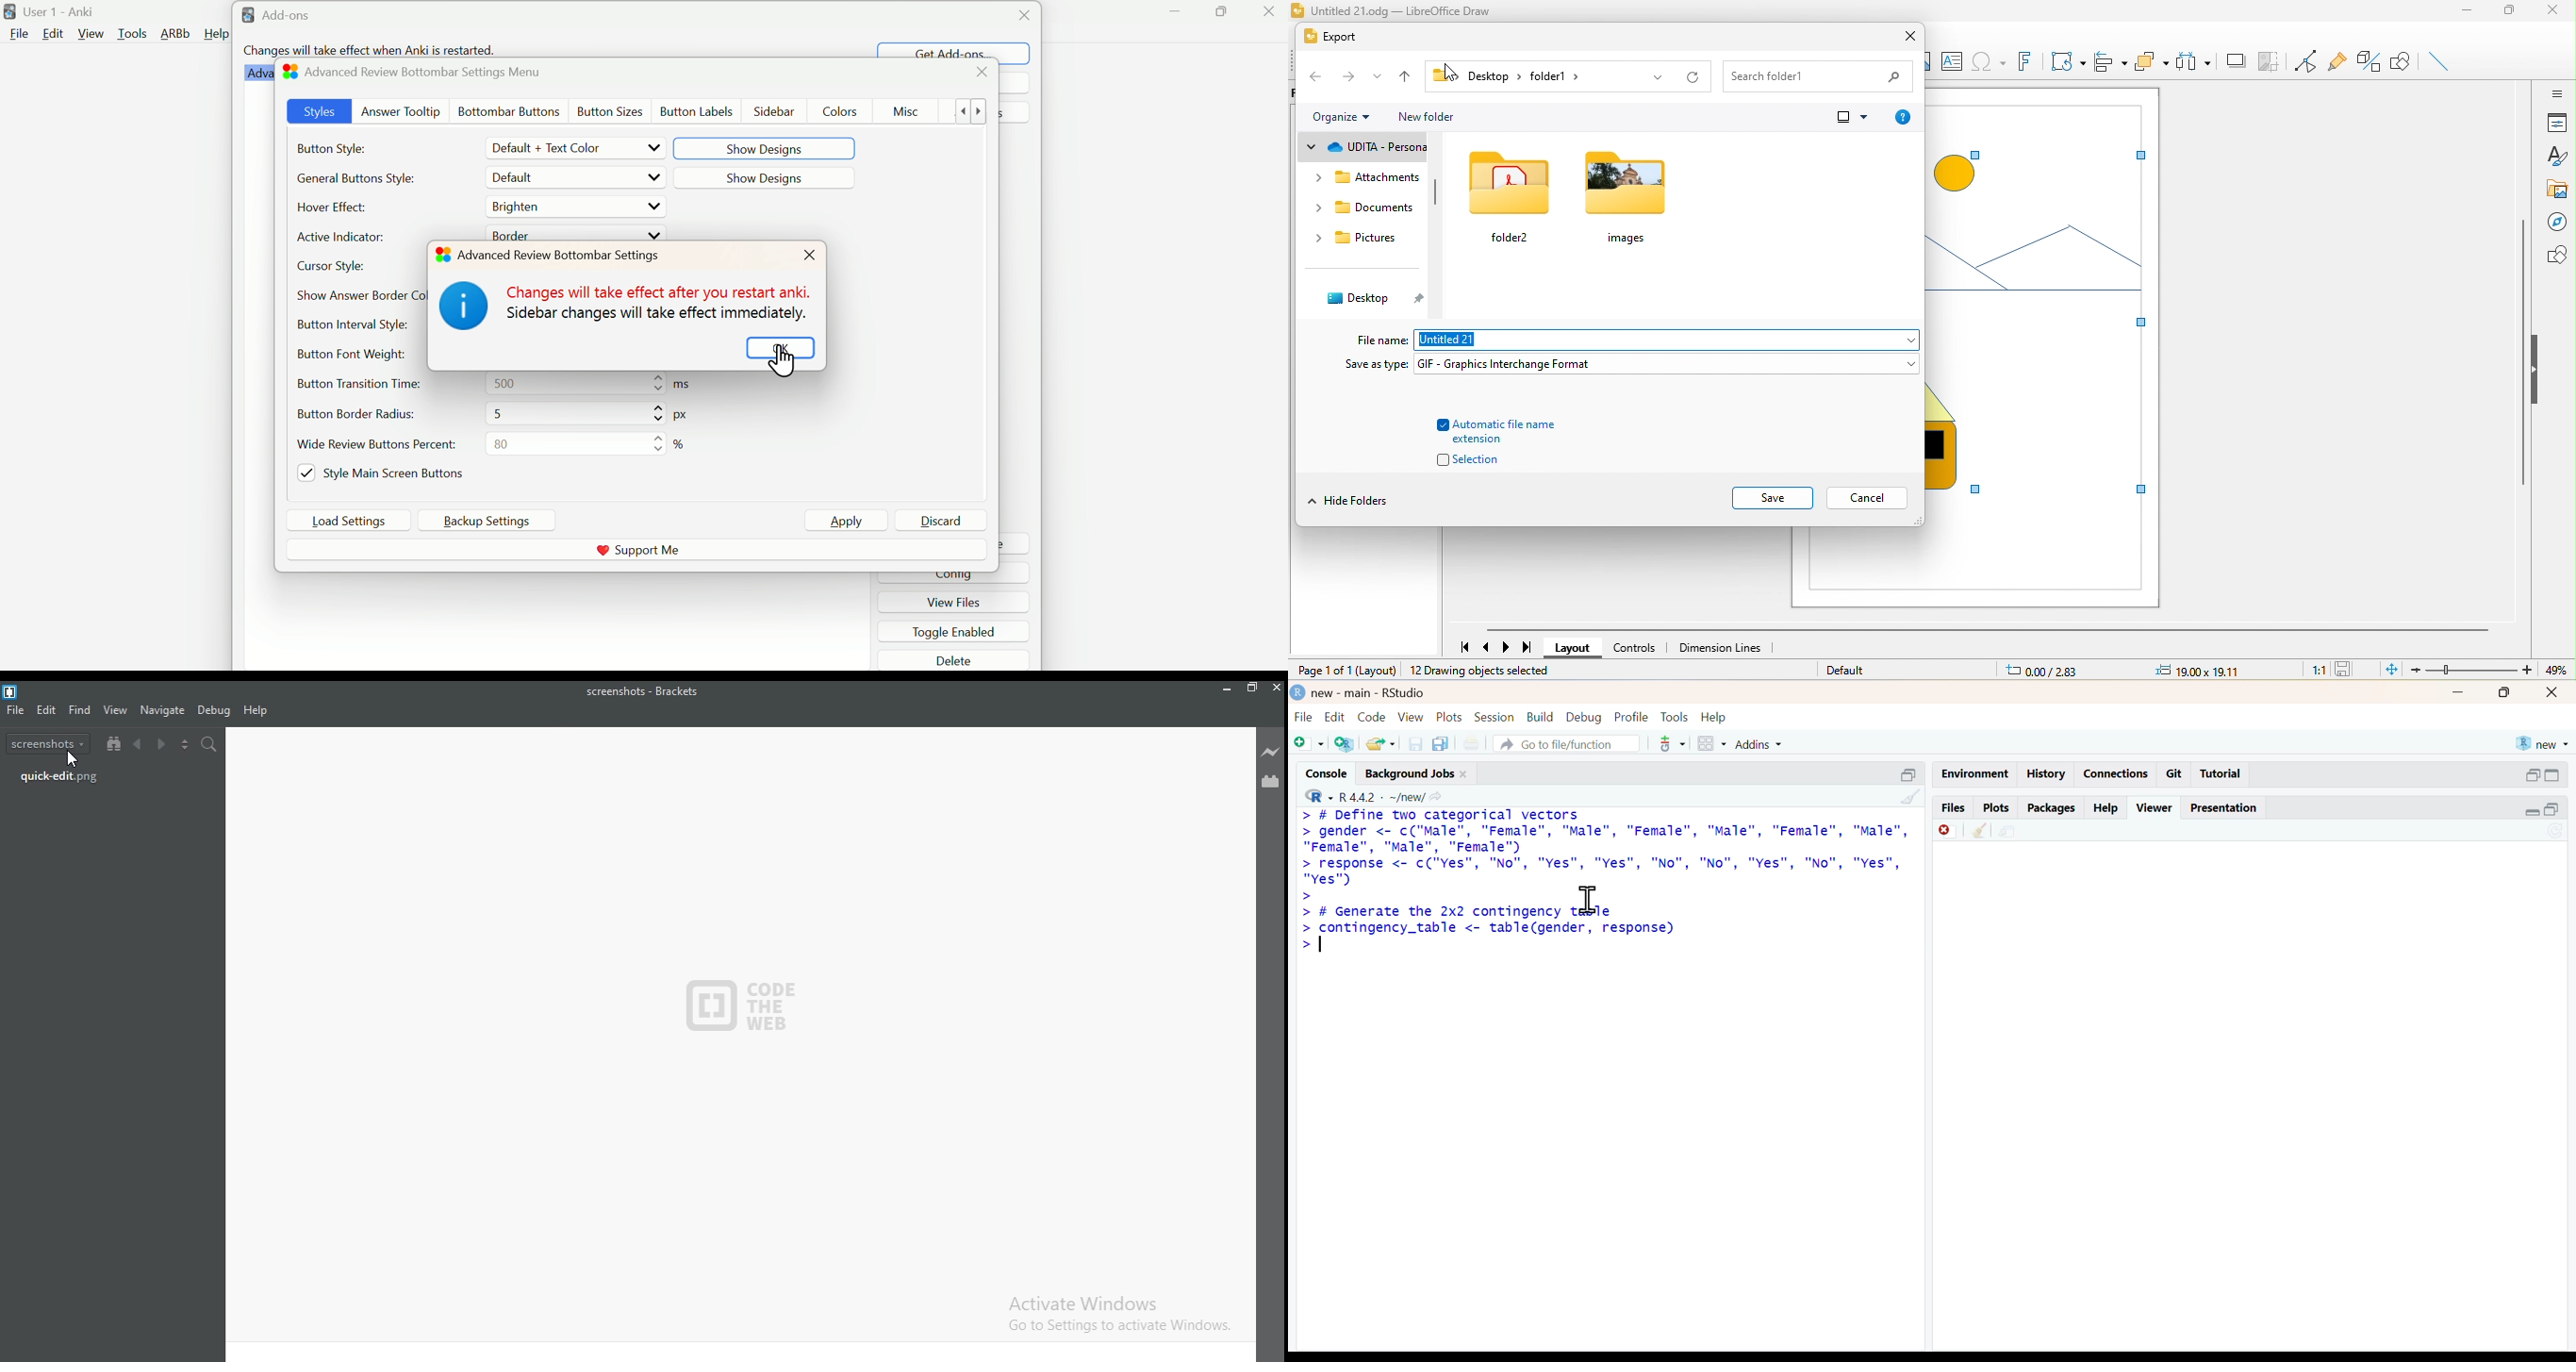 The image size is (2576, 1372). Describe the element at coordinates (1381, 743) in the screenshot. I see `share folder as` at that location.